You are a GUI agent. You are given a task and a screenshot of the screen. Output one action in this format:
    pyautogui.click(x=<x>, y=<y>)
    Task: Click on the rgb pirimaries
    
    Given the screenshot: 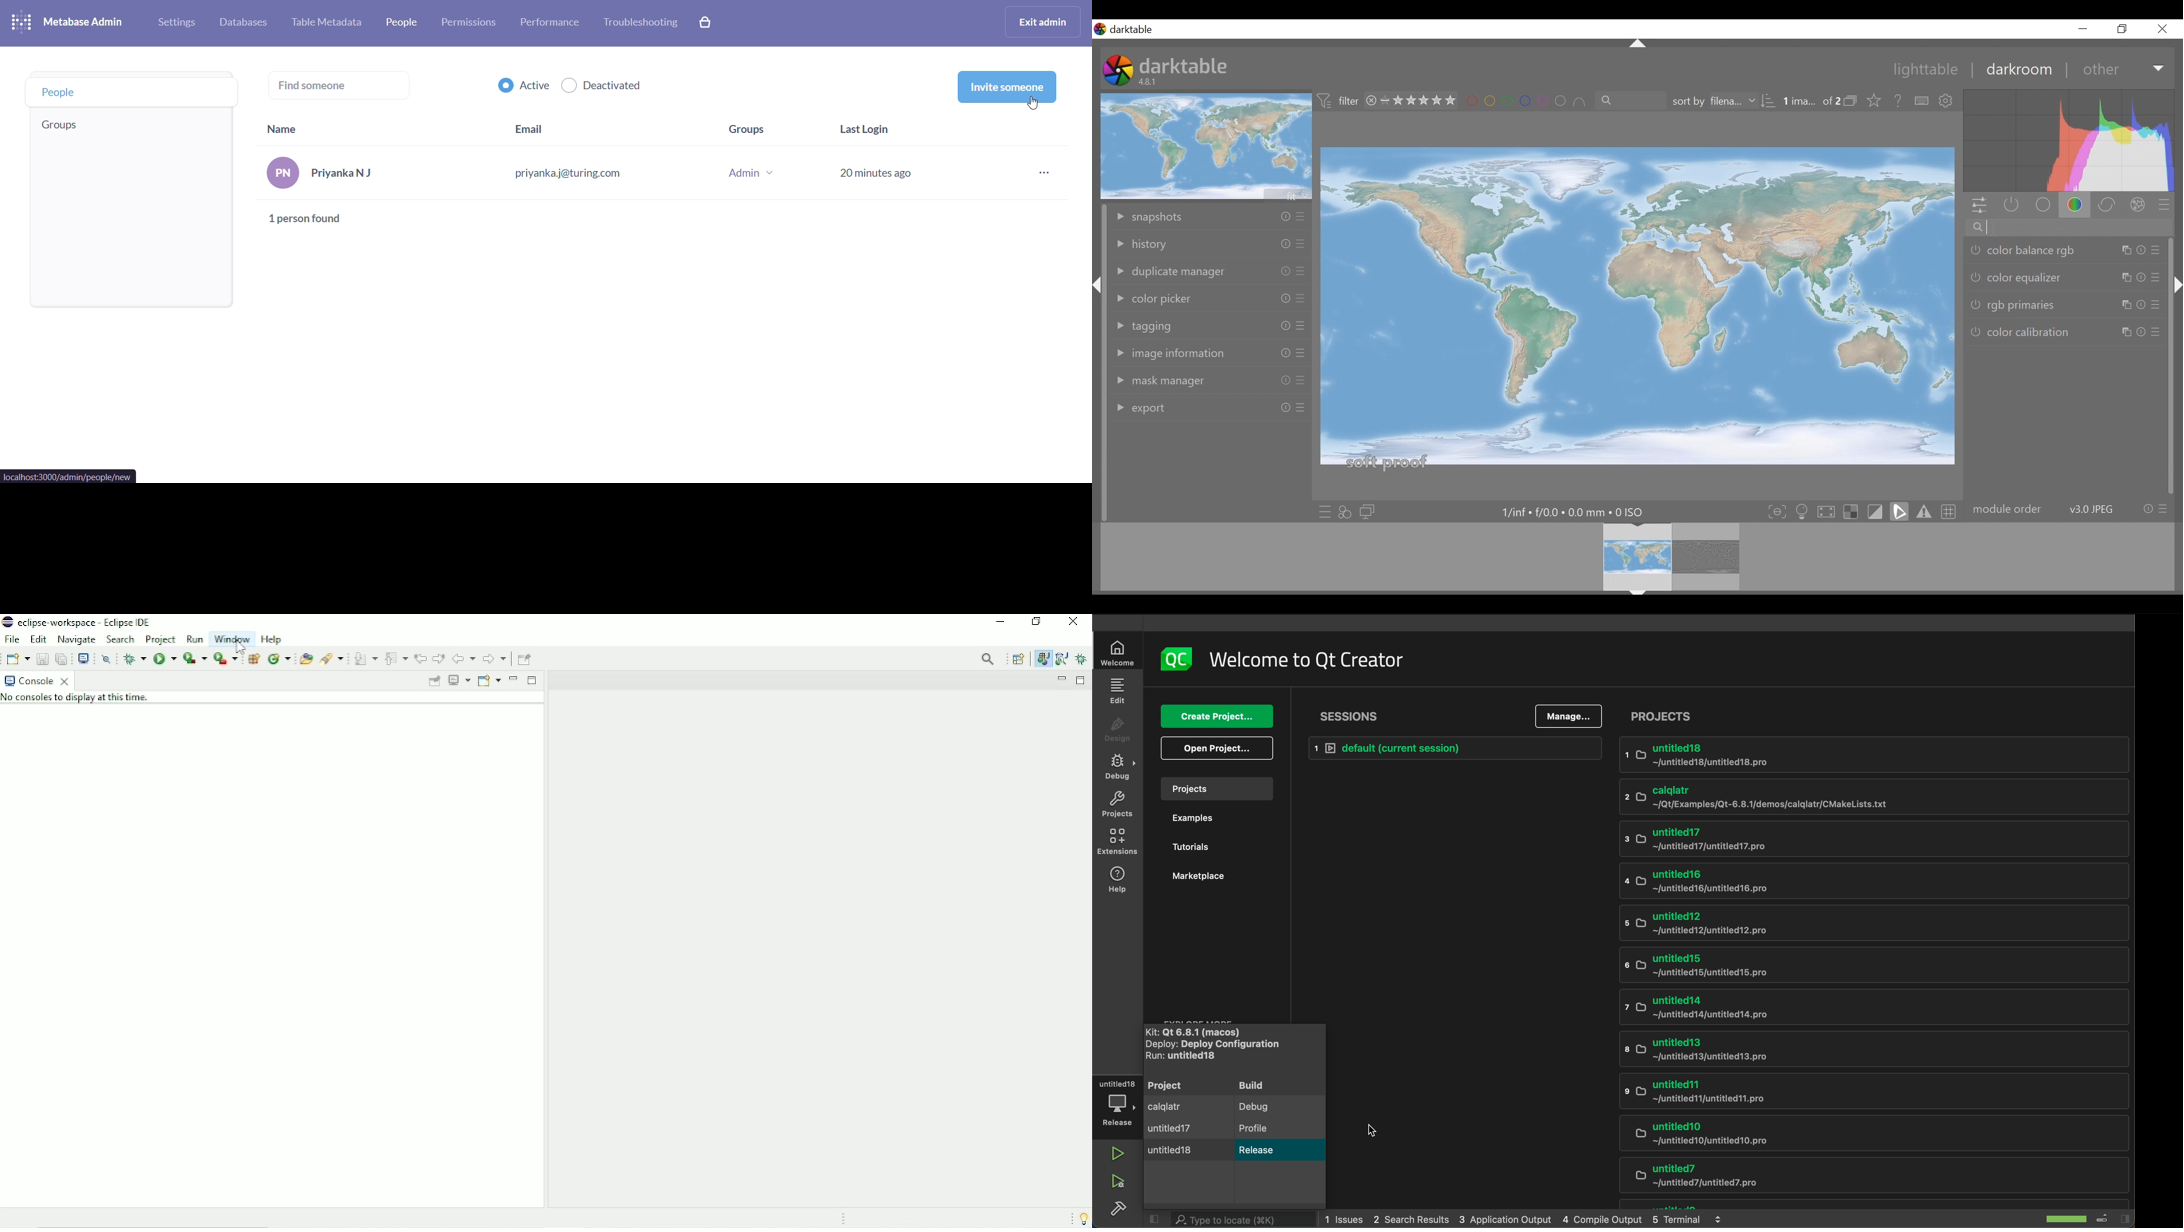 What is the action you would take?
    pyautogui.click(x=2065, y=304)
    